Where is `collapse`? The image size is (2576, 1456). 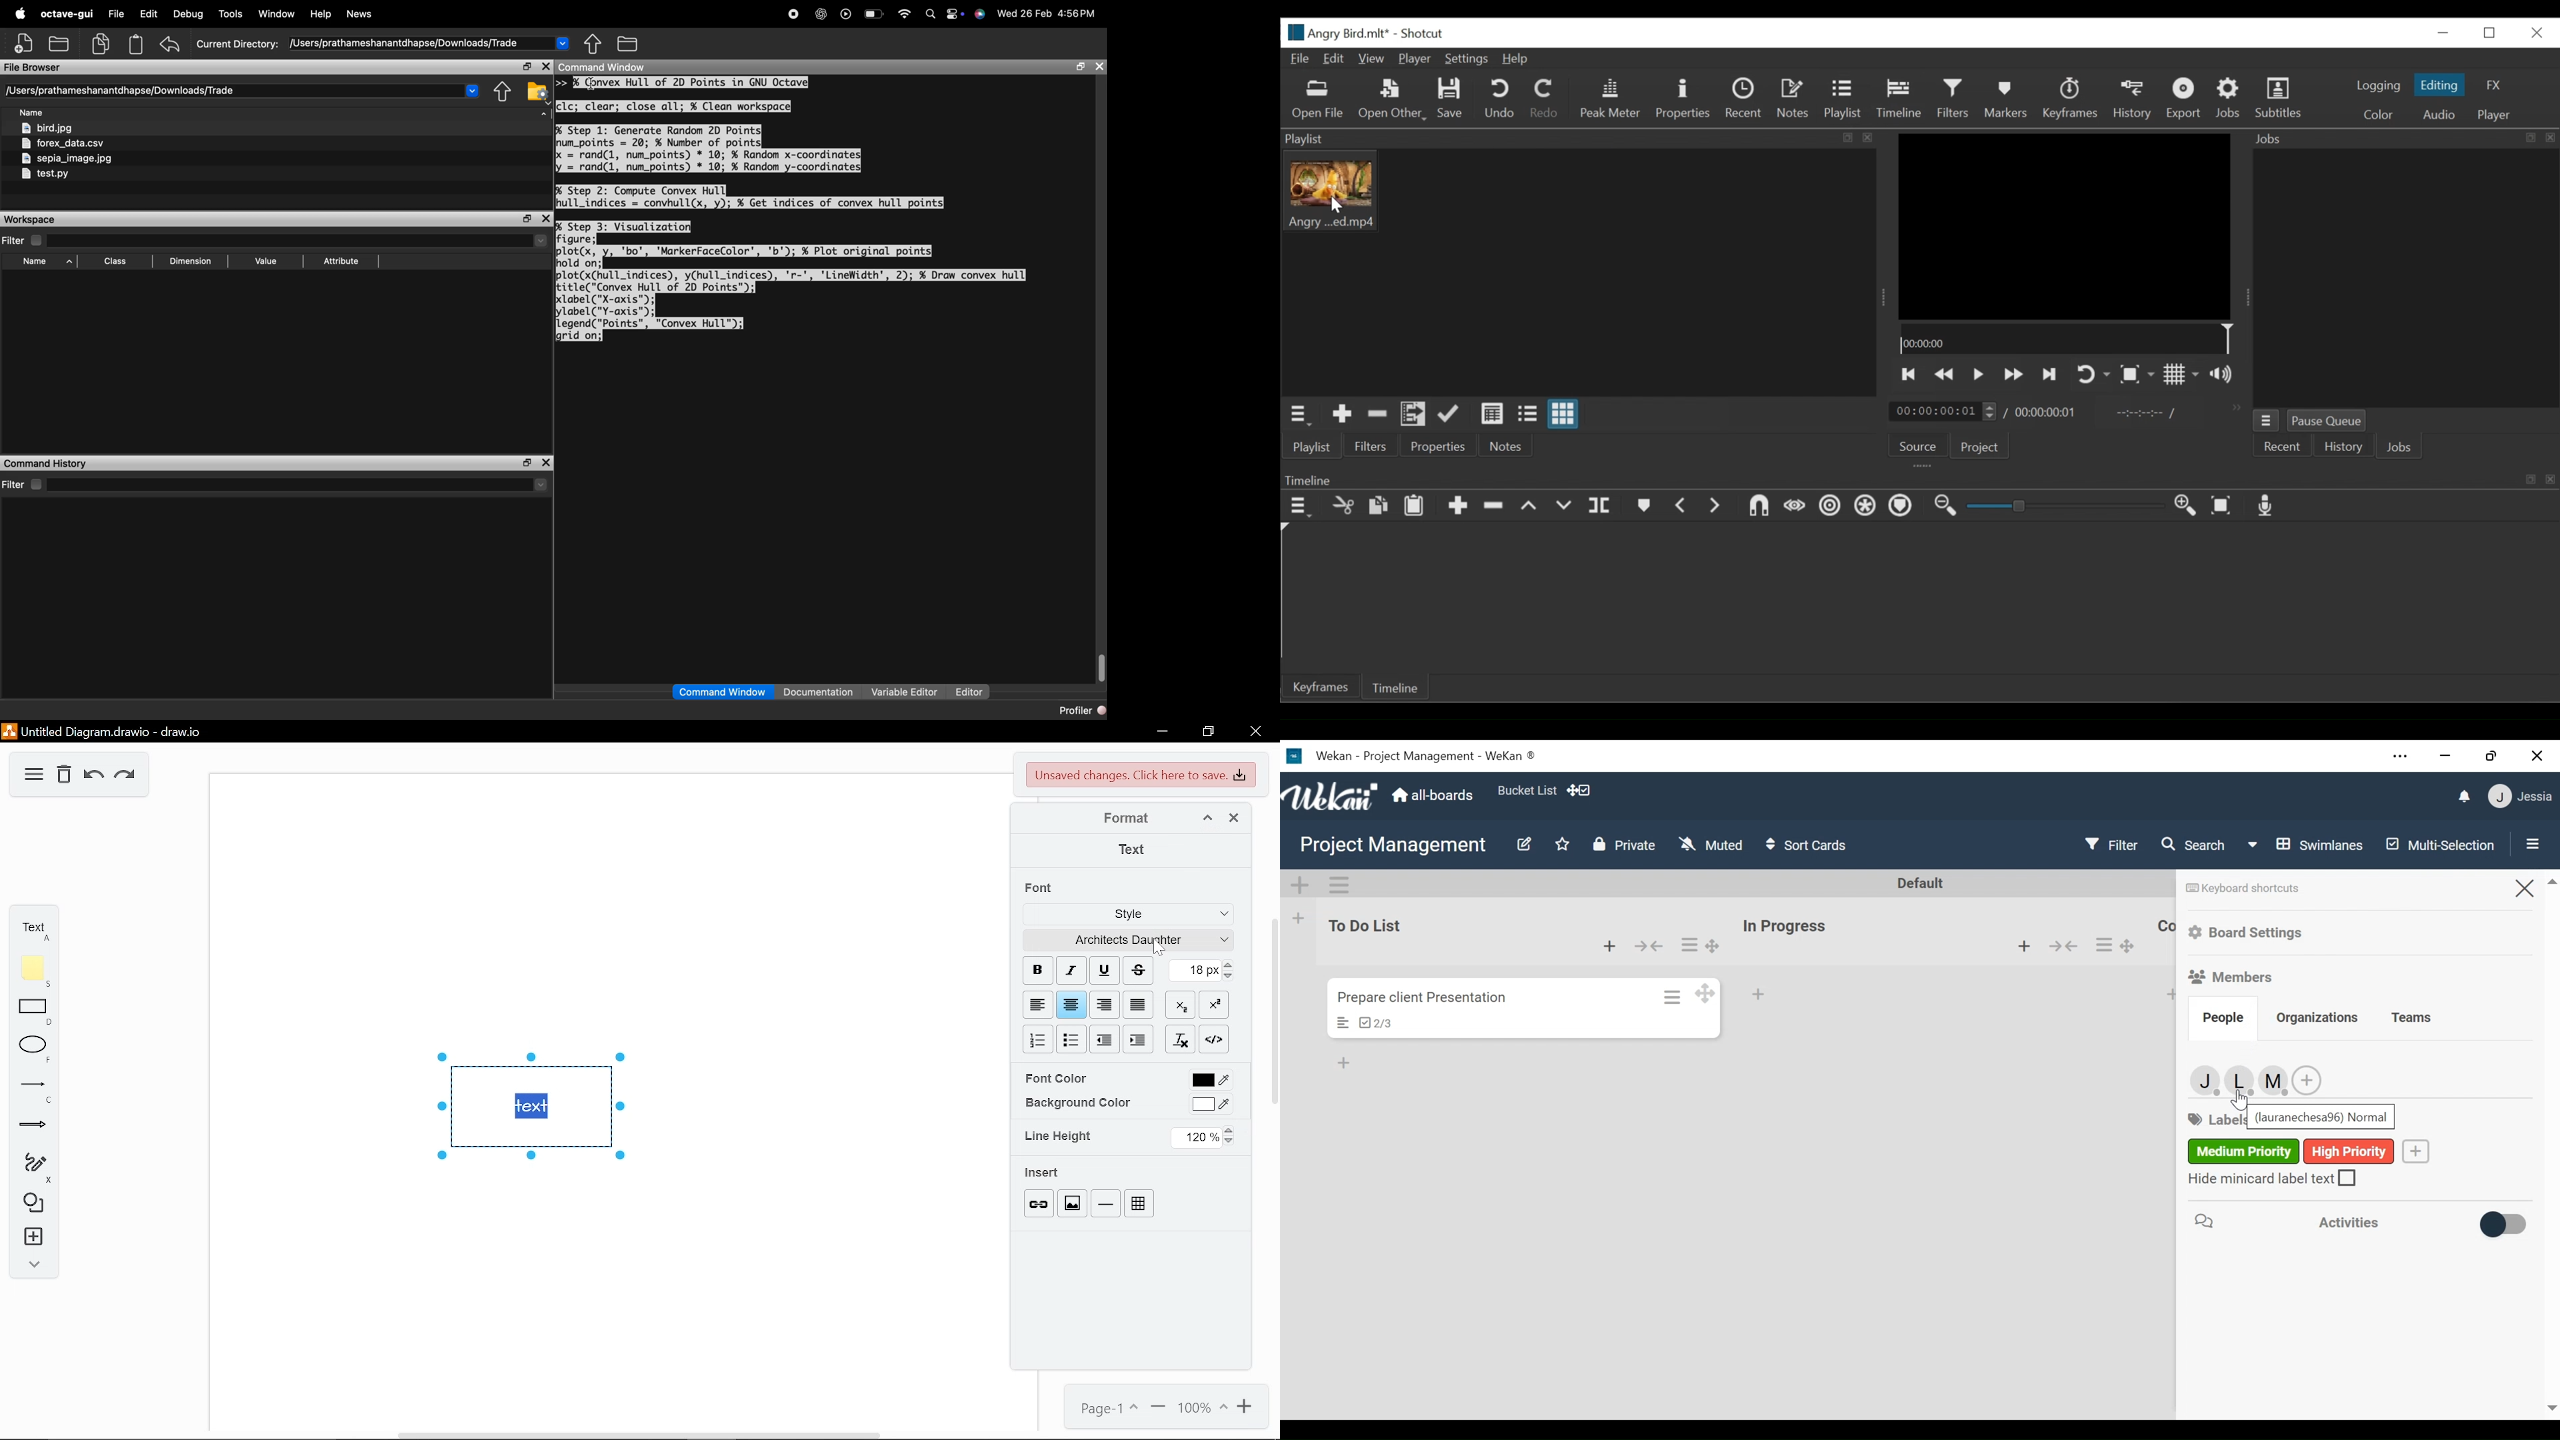 collapse is located at coordinates (1206, 819).